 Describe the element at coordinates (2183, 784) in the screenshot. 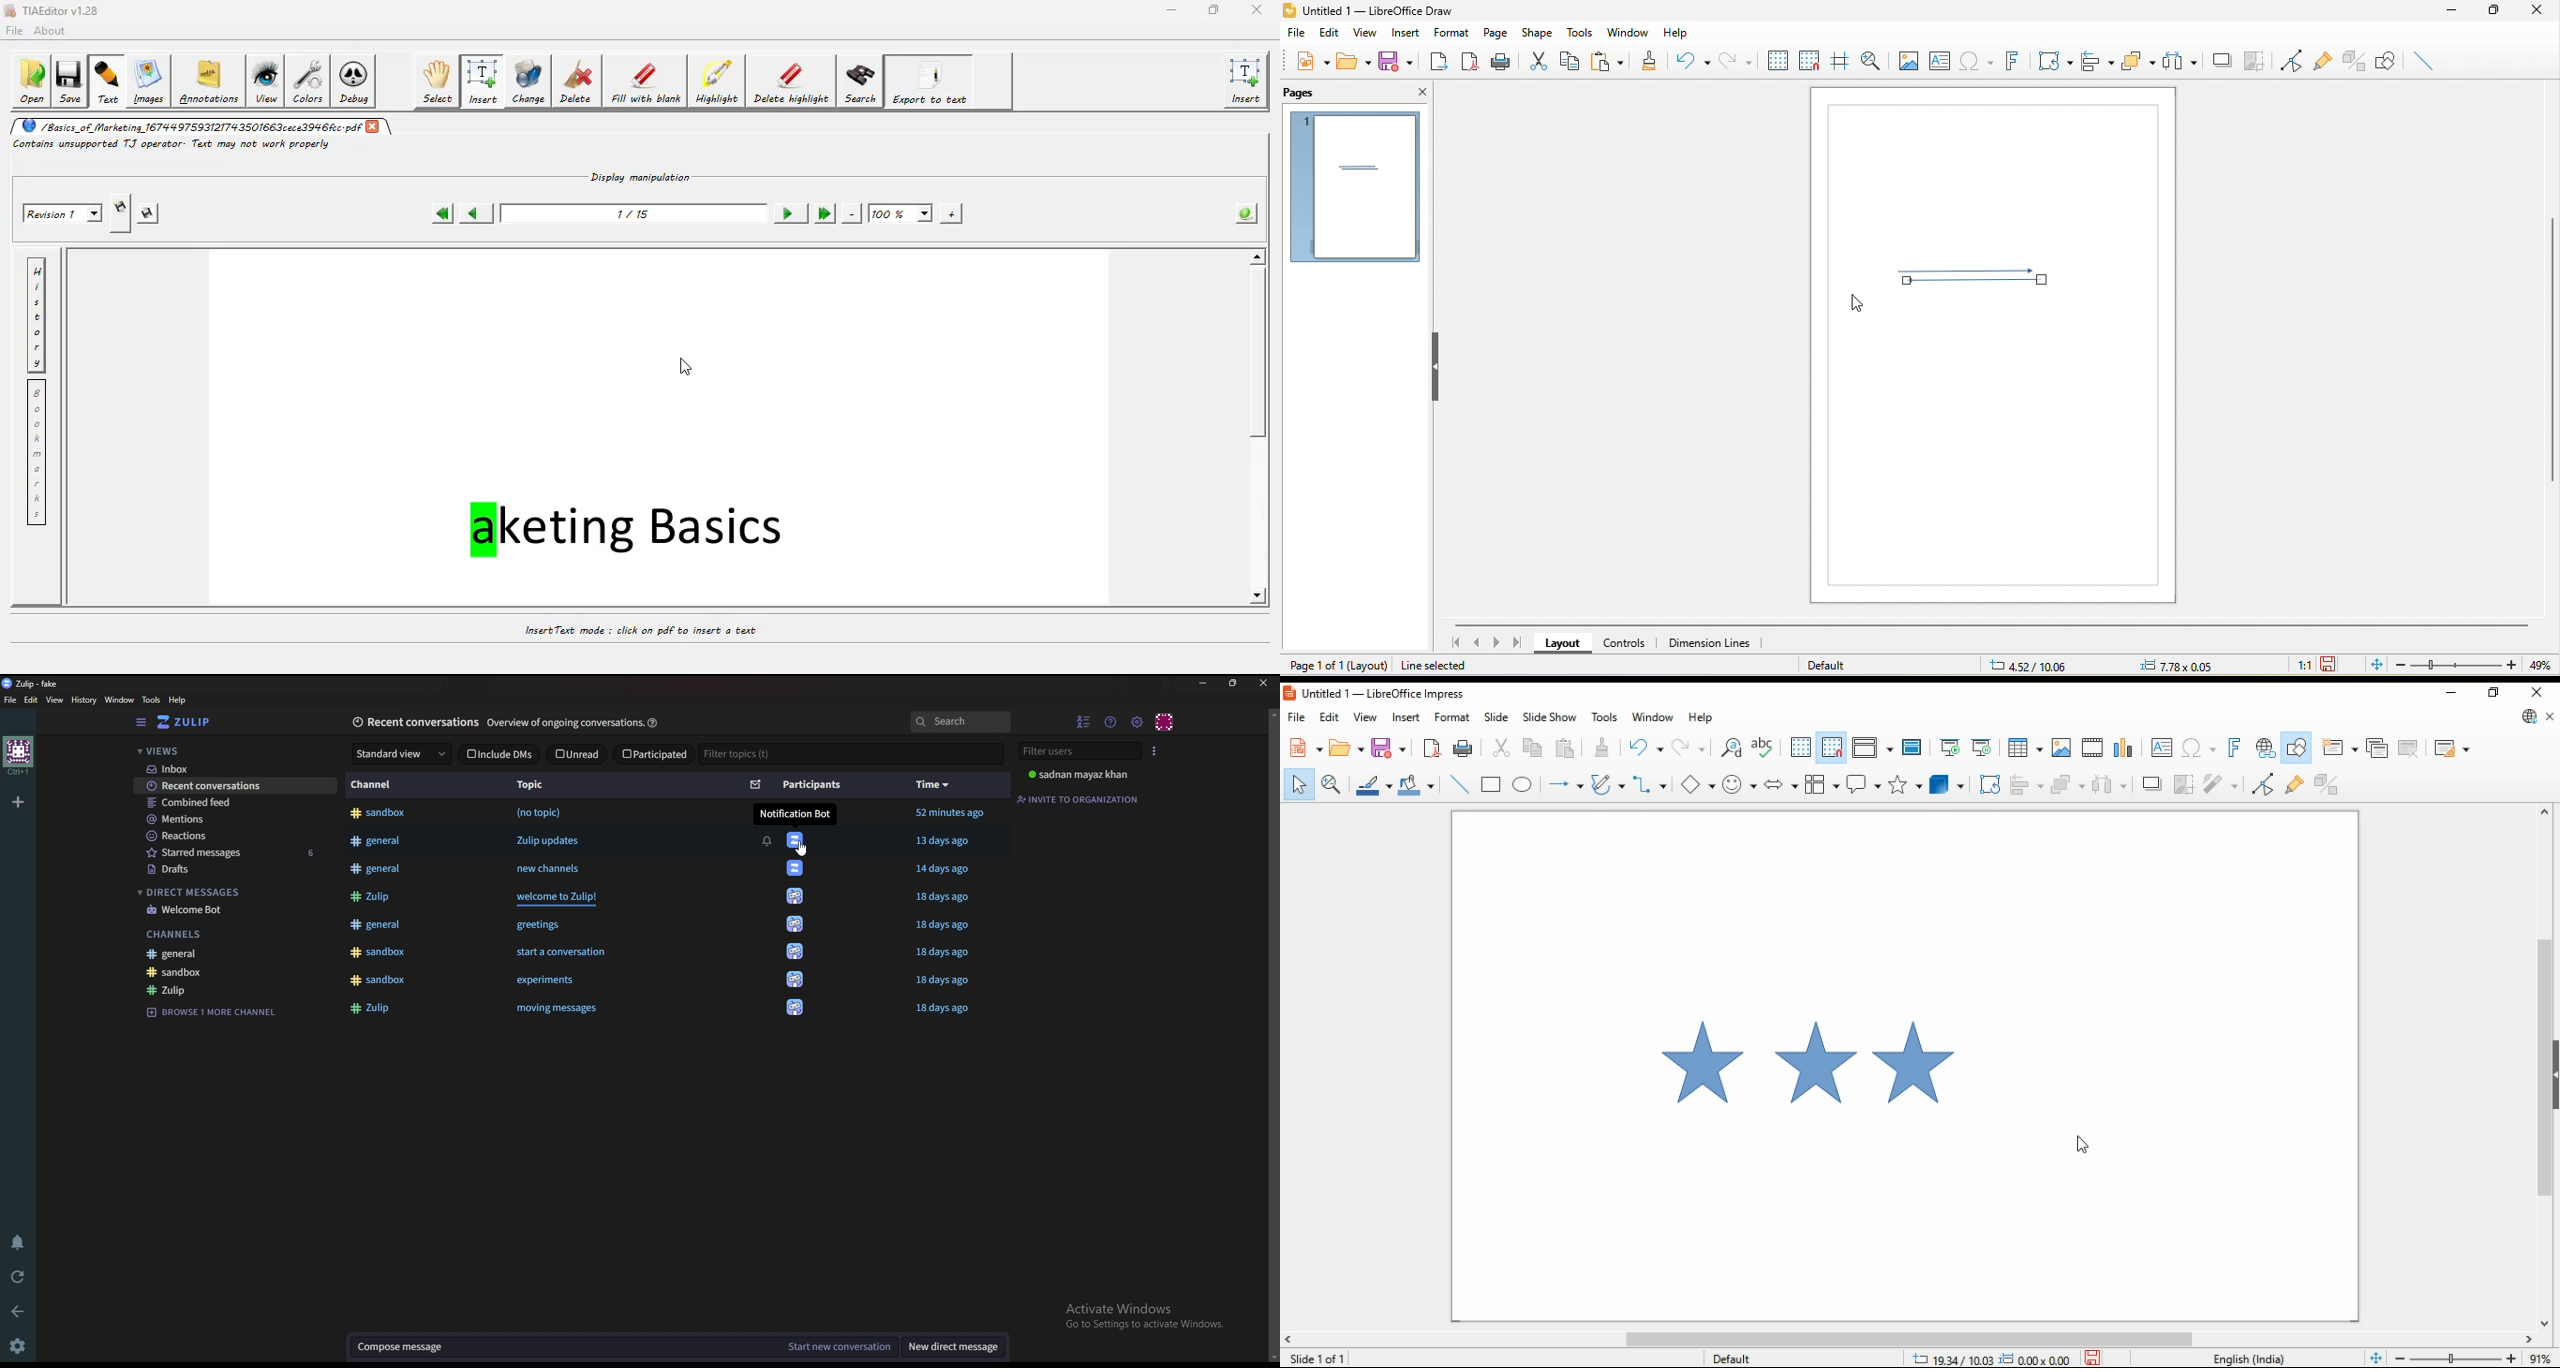

I see `crop` at that location.